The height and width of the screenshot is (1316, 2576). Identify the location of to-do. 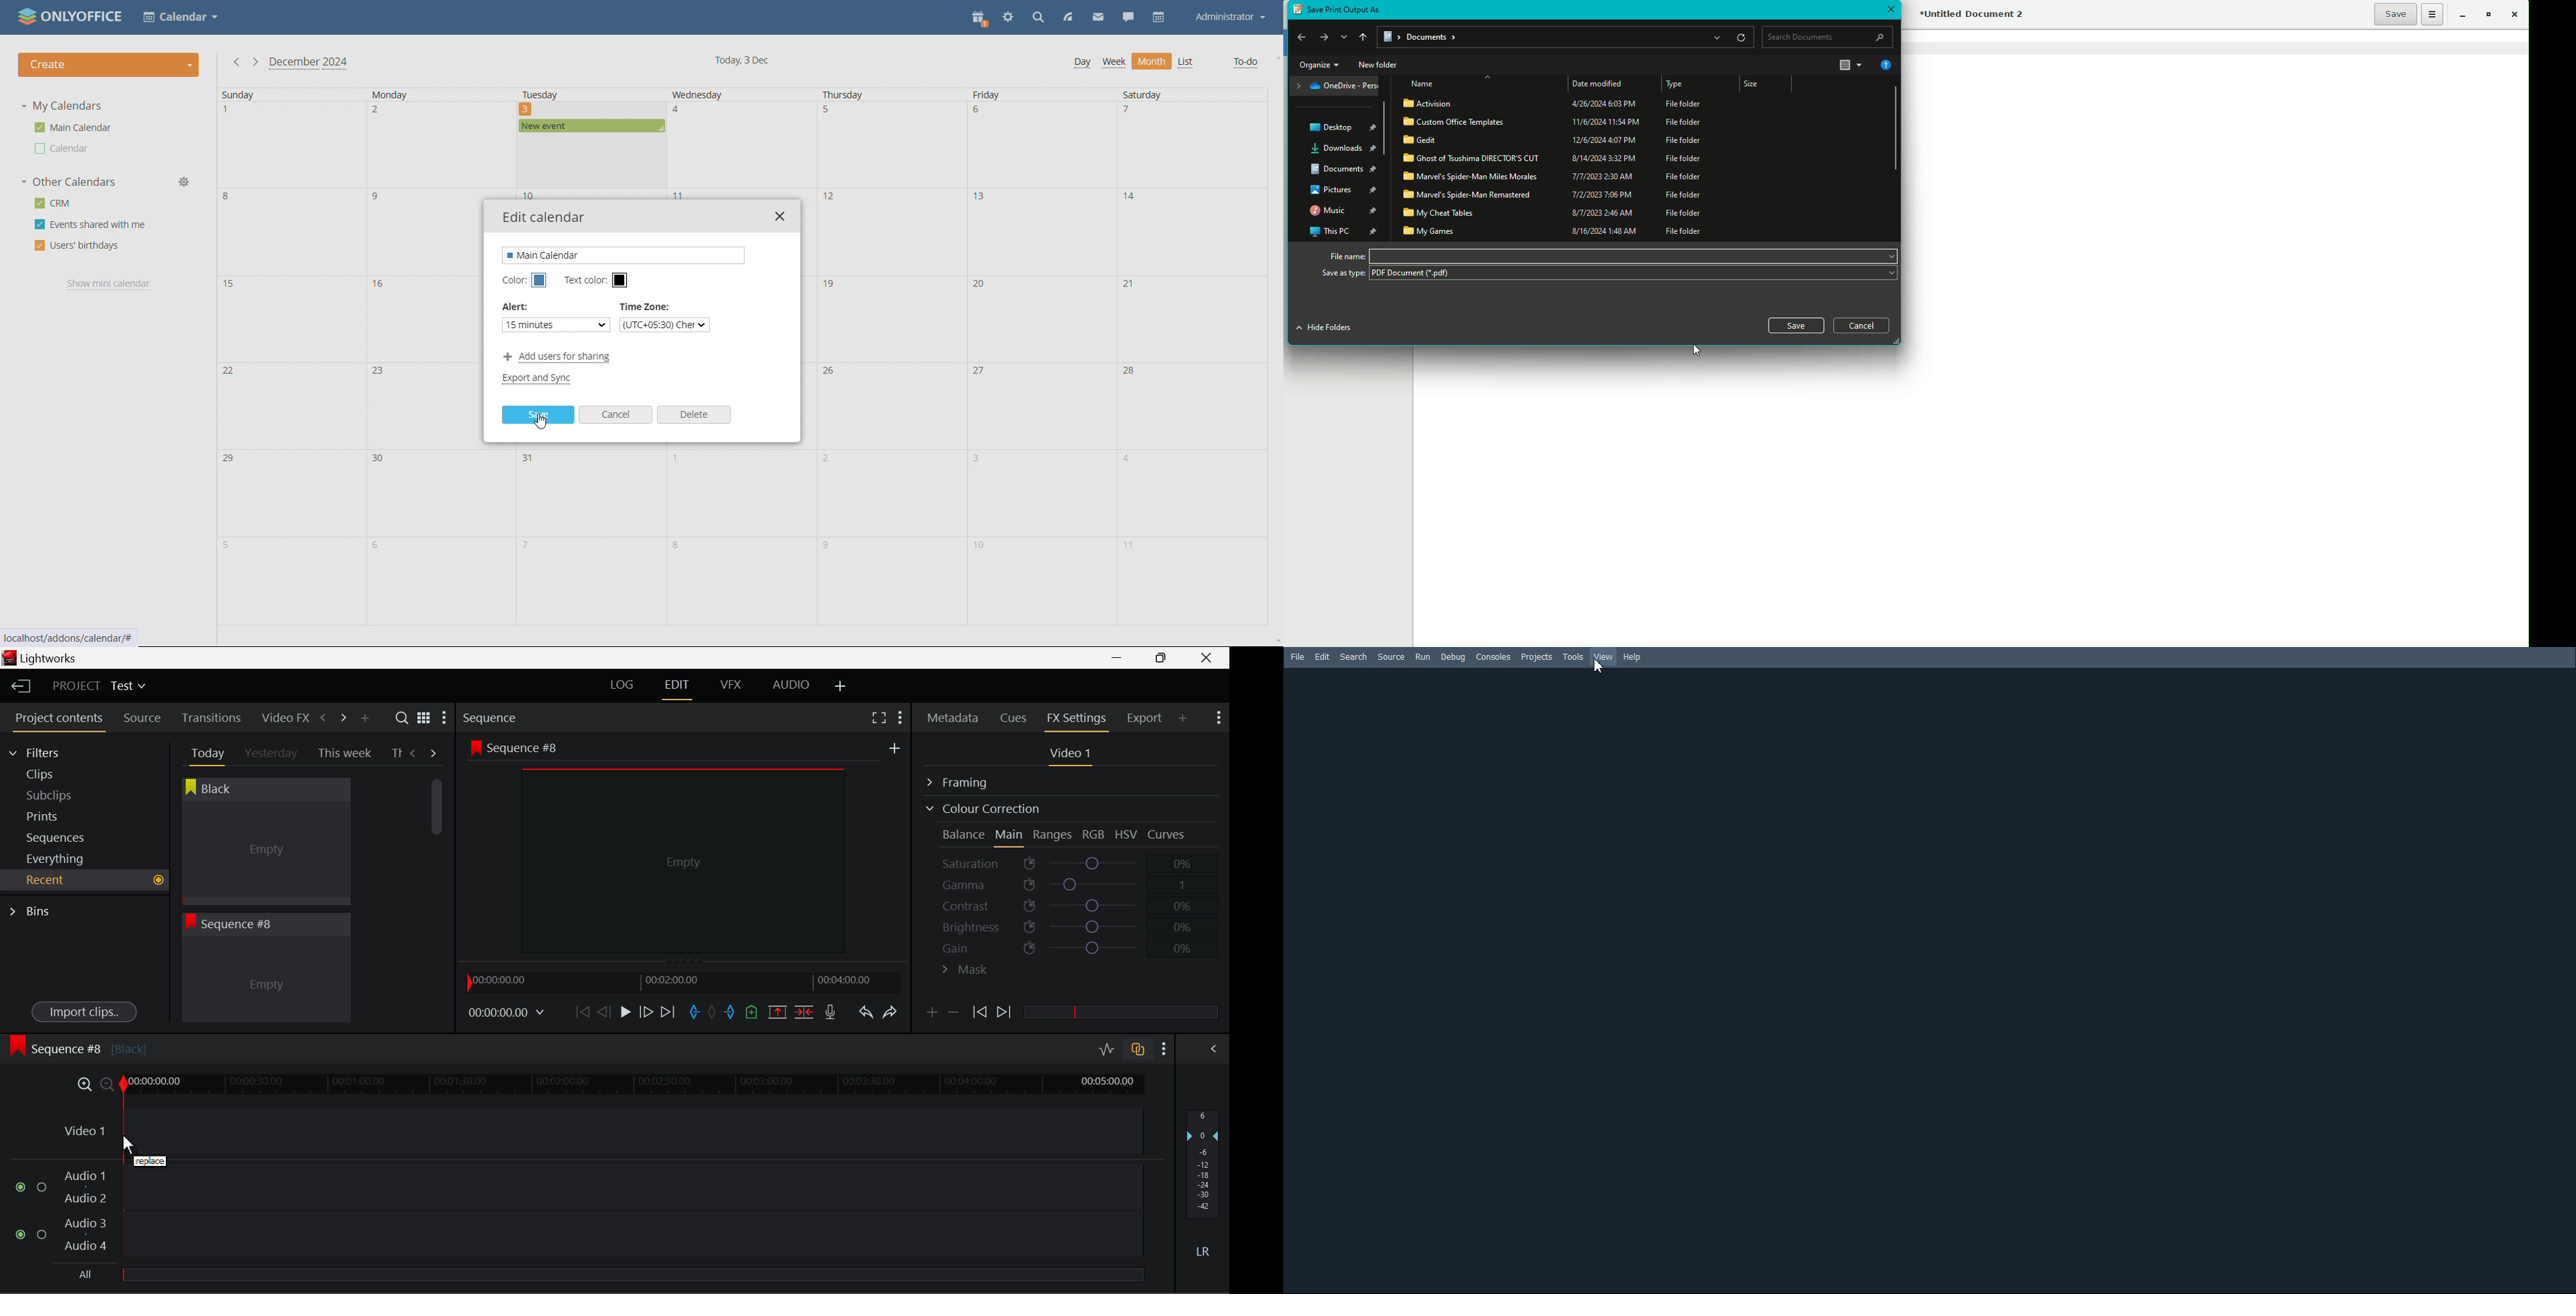
(1246, 63).